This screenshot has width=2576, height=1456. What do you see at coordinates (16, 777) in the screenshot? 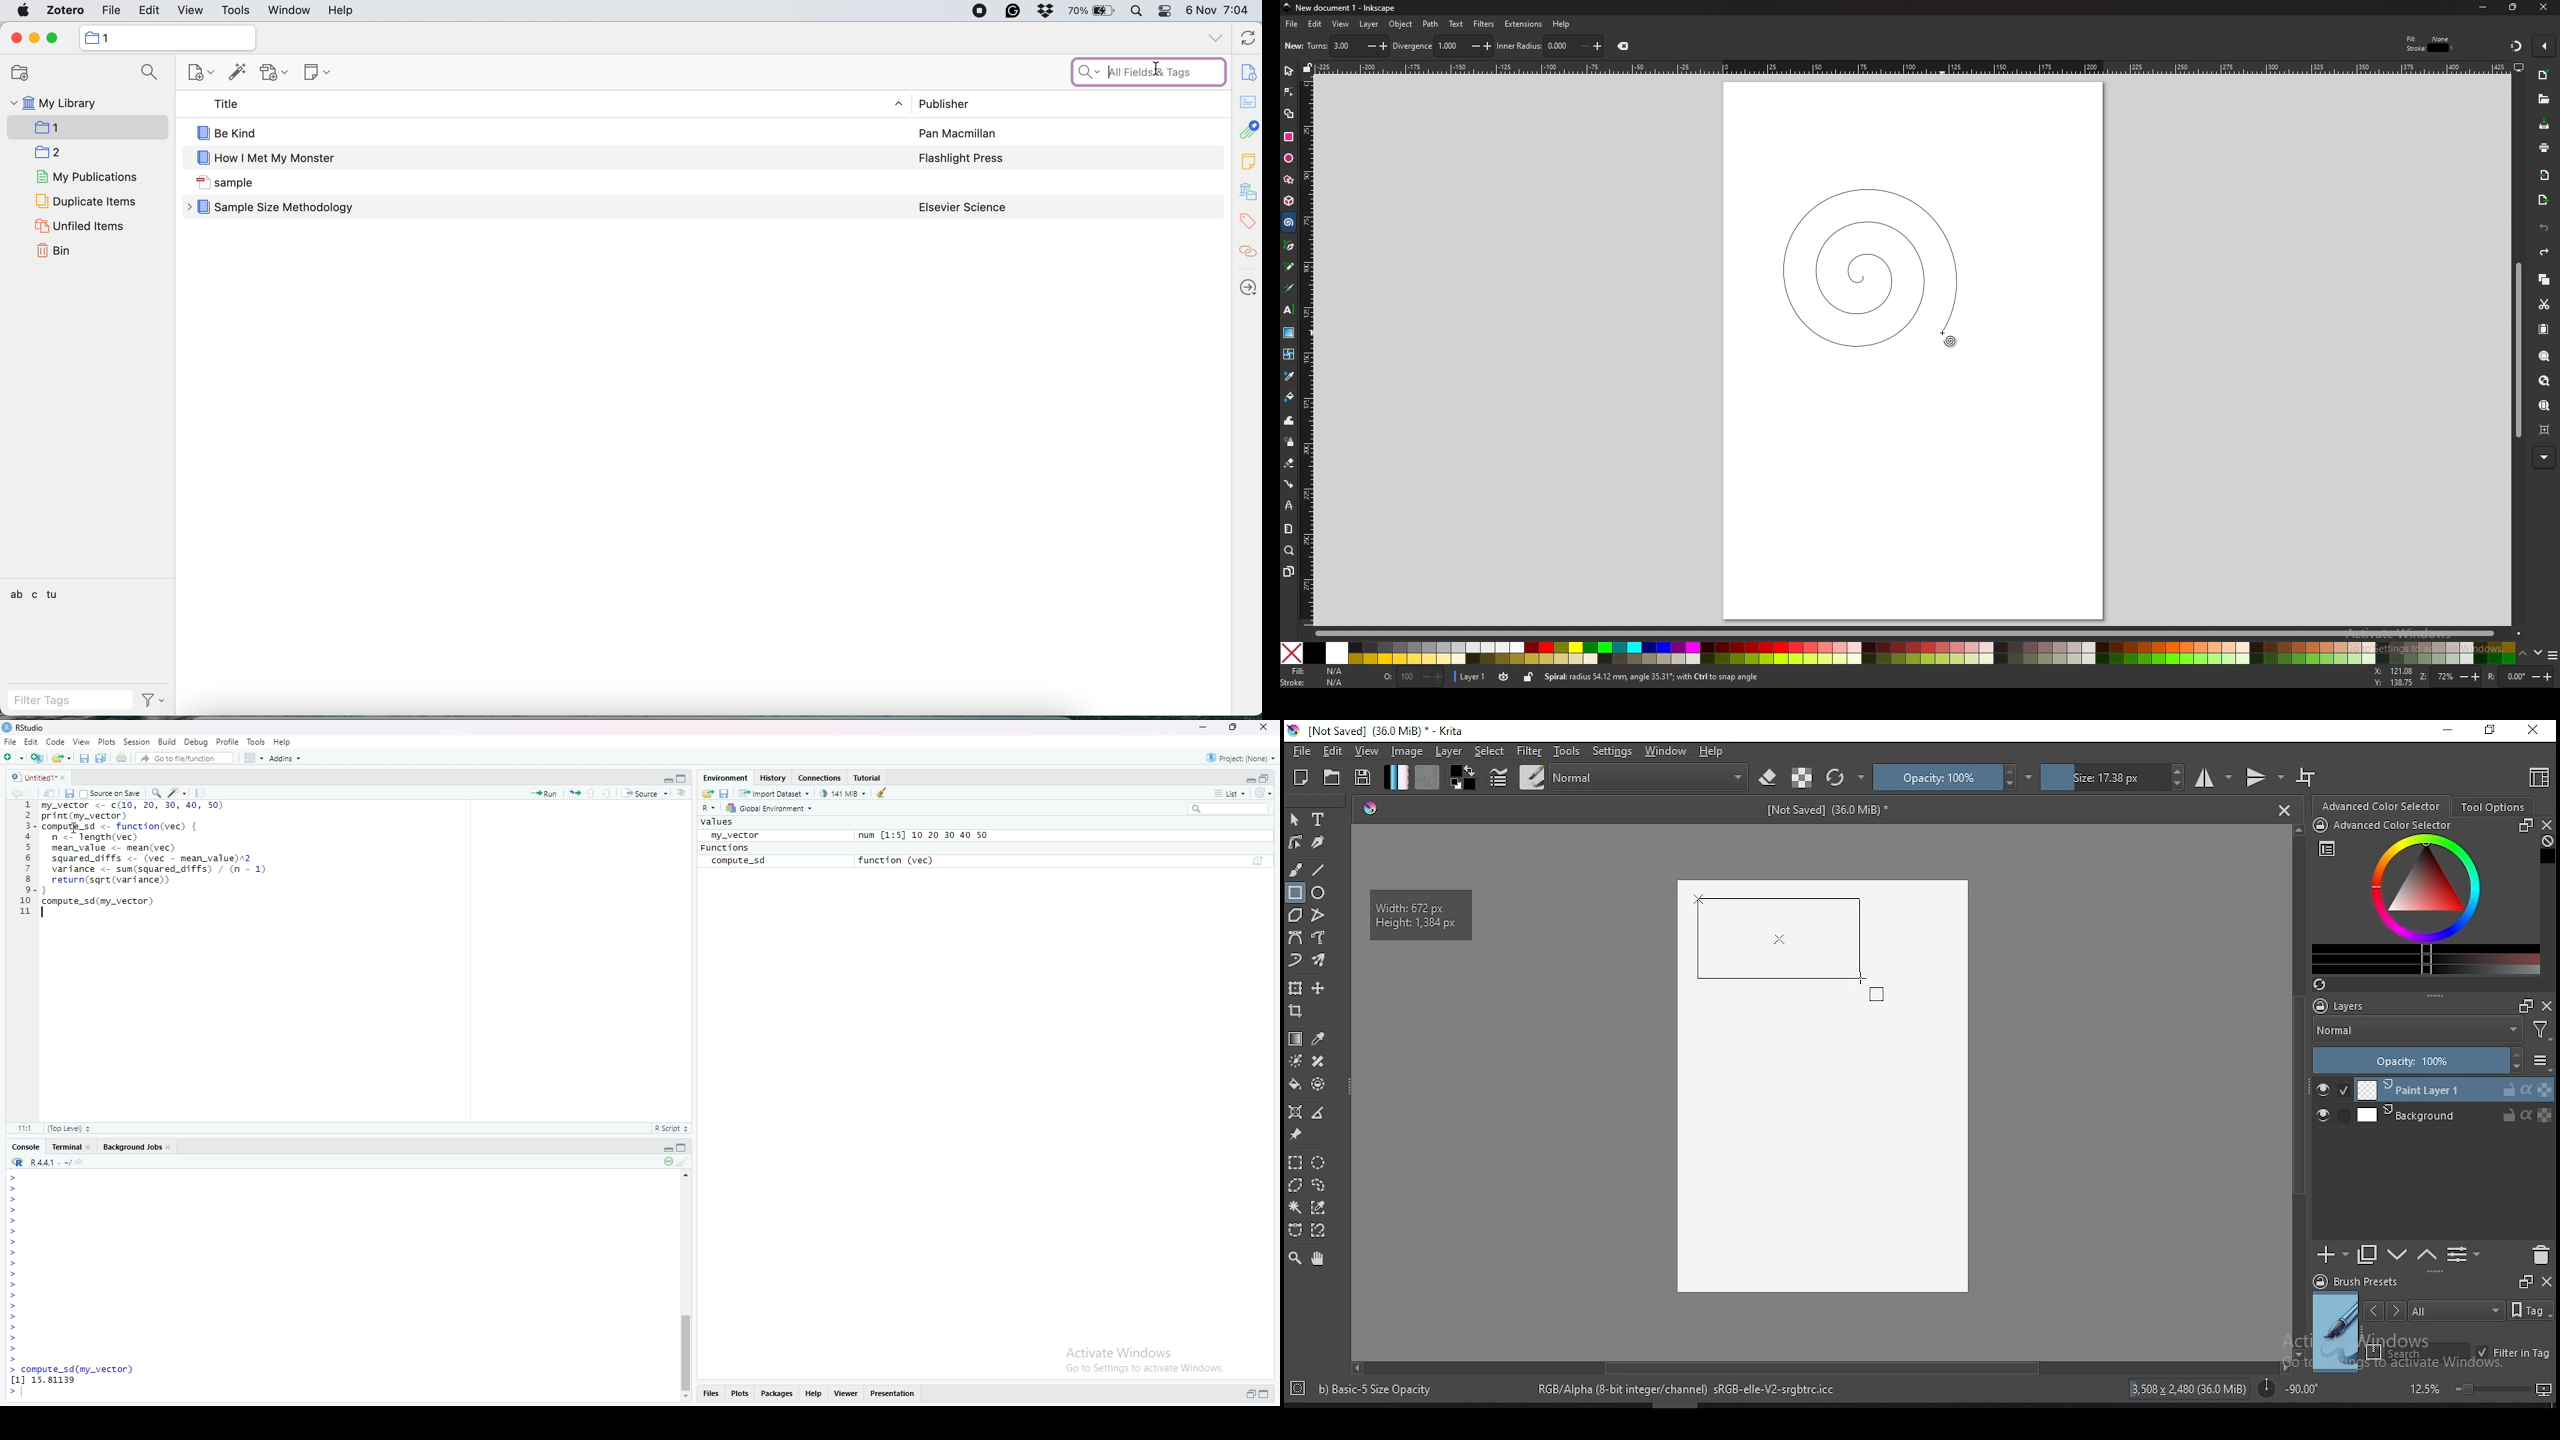
I see `RStudio logo` at bounding box center [16, 777].